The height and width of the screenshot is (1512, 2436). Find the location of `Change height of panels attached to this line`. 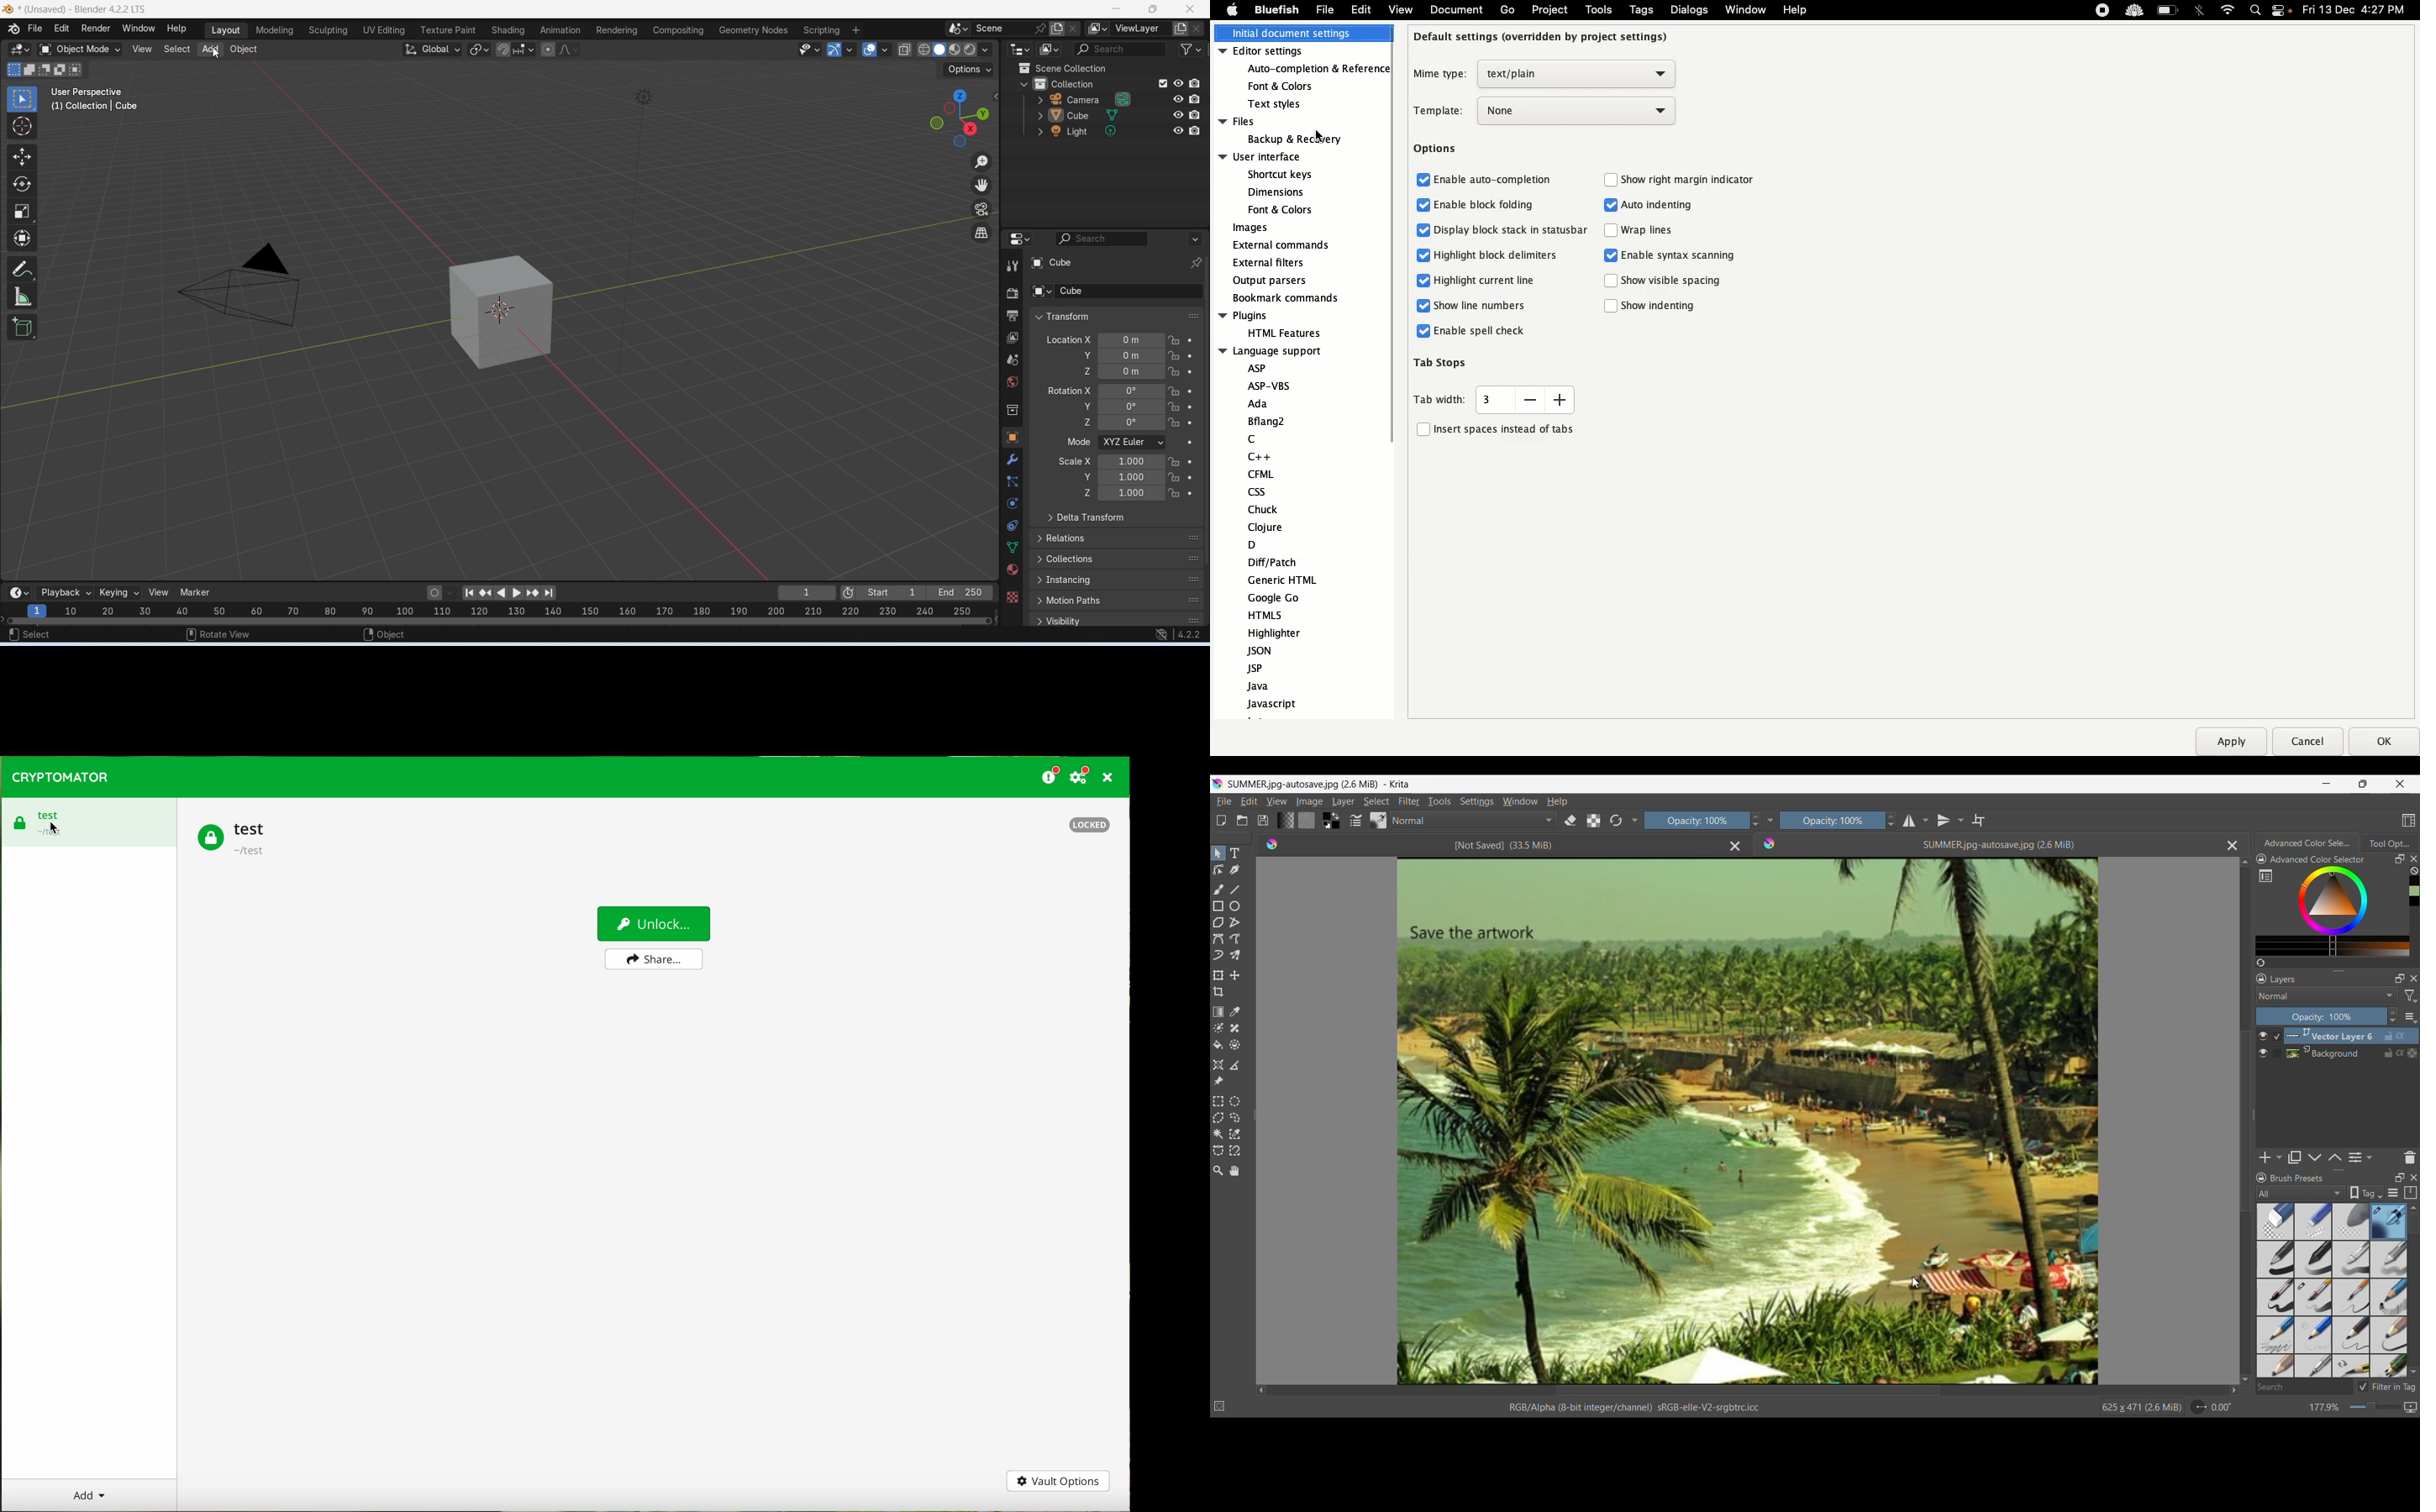

Change height of panels attached to this line is located at coordinates (2322, 970).